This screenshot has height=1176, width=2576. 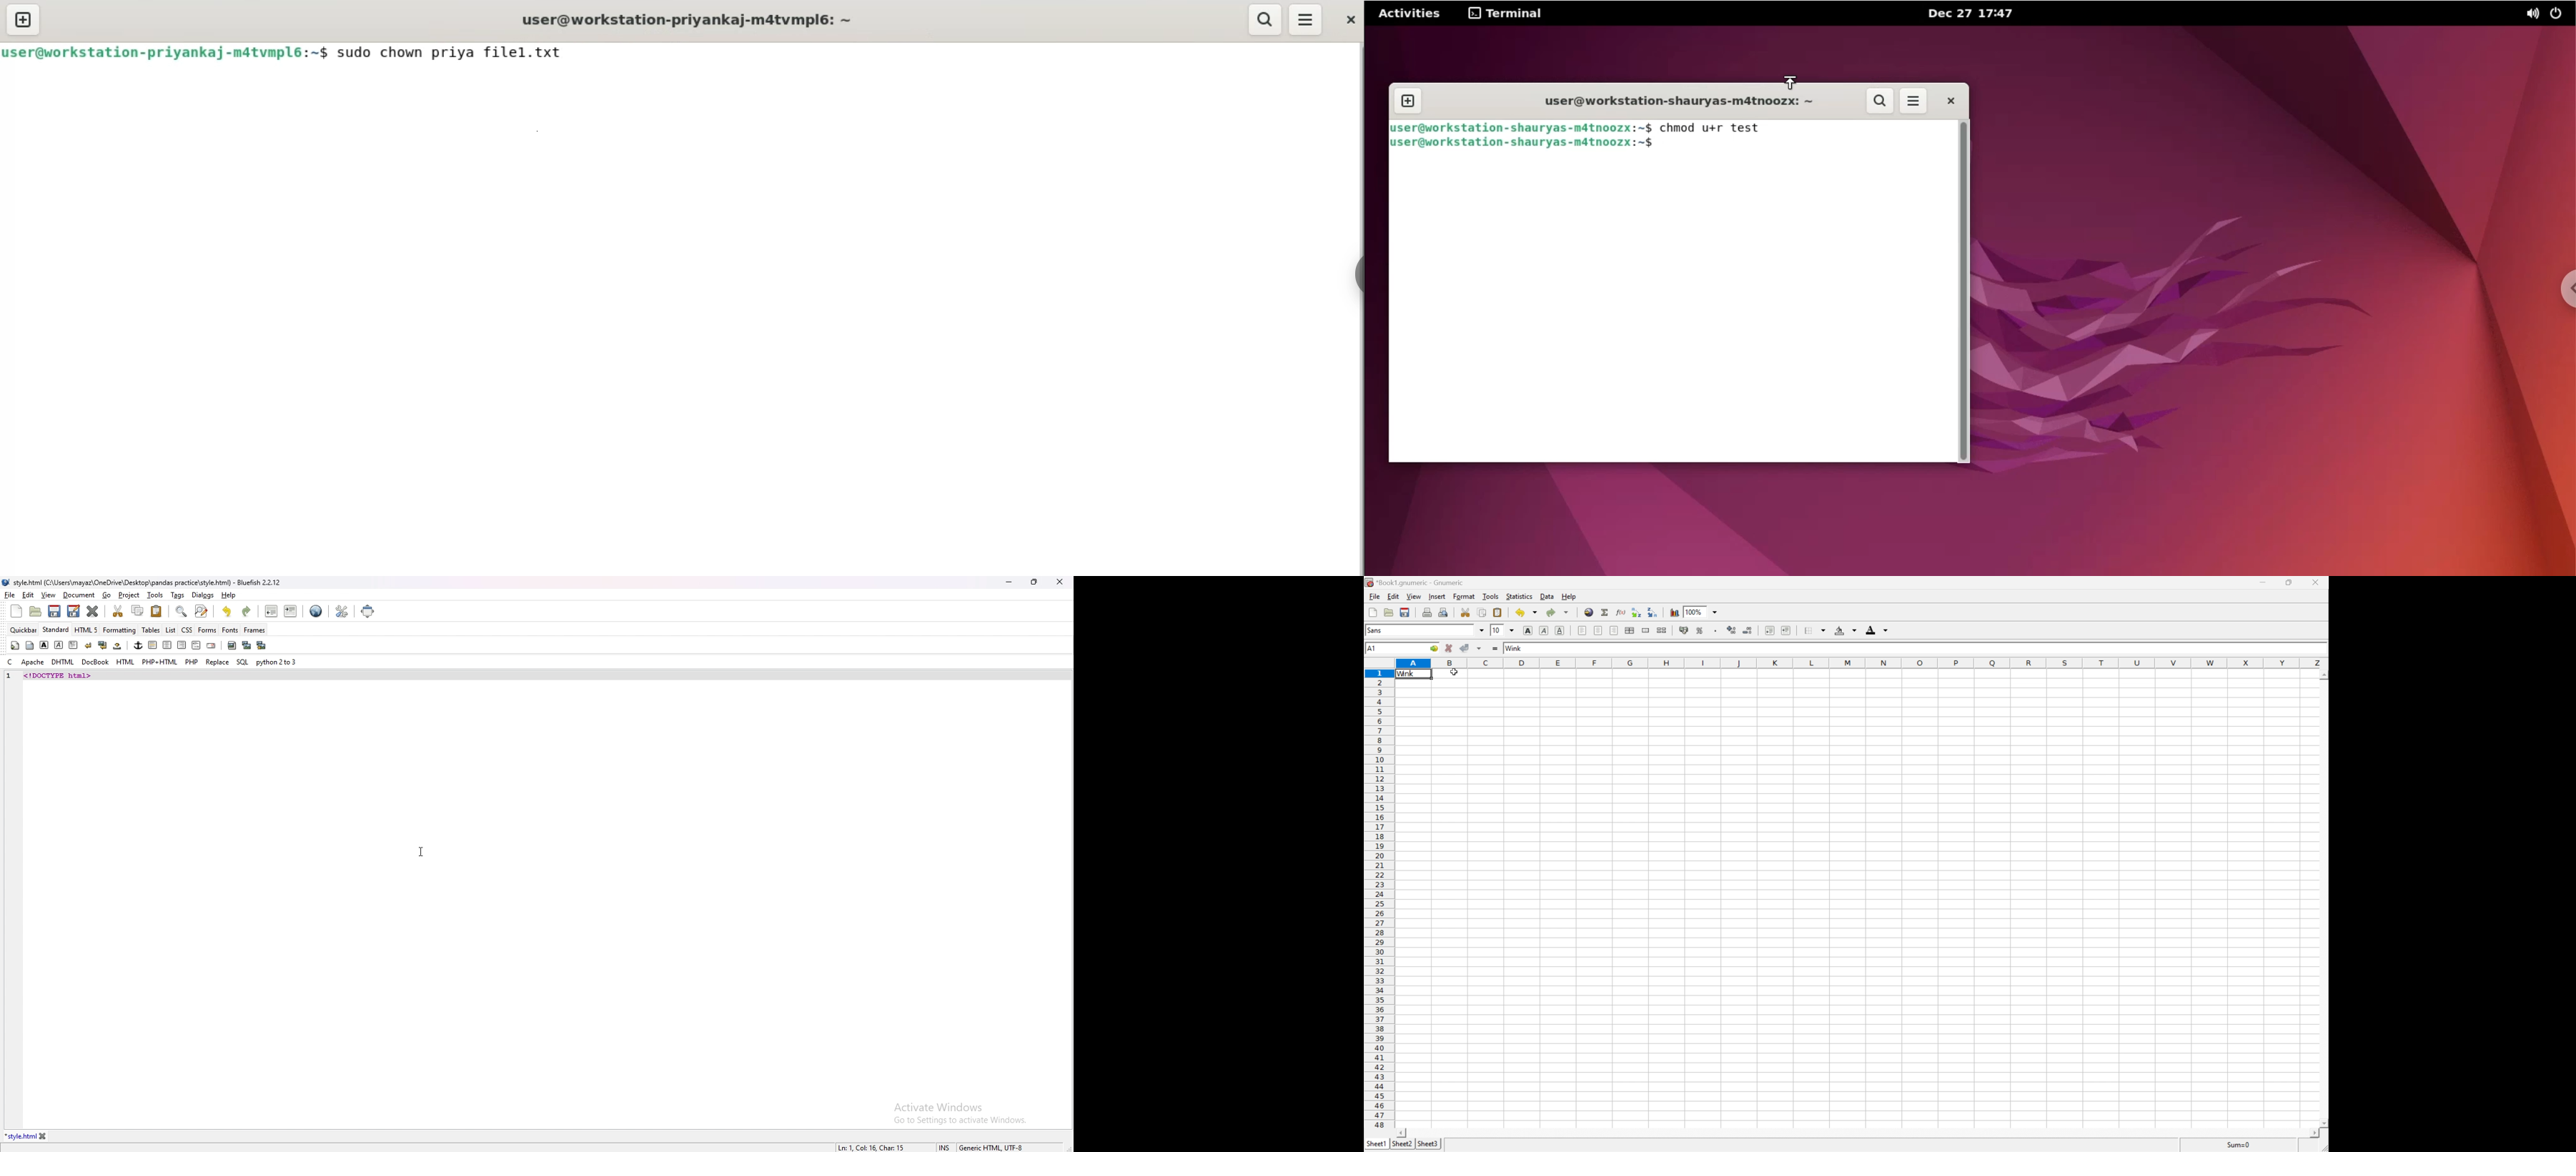 I want to click on column names, so click(x=1858, y=662).